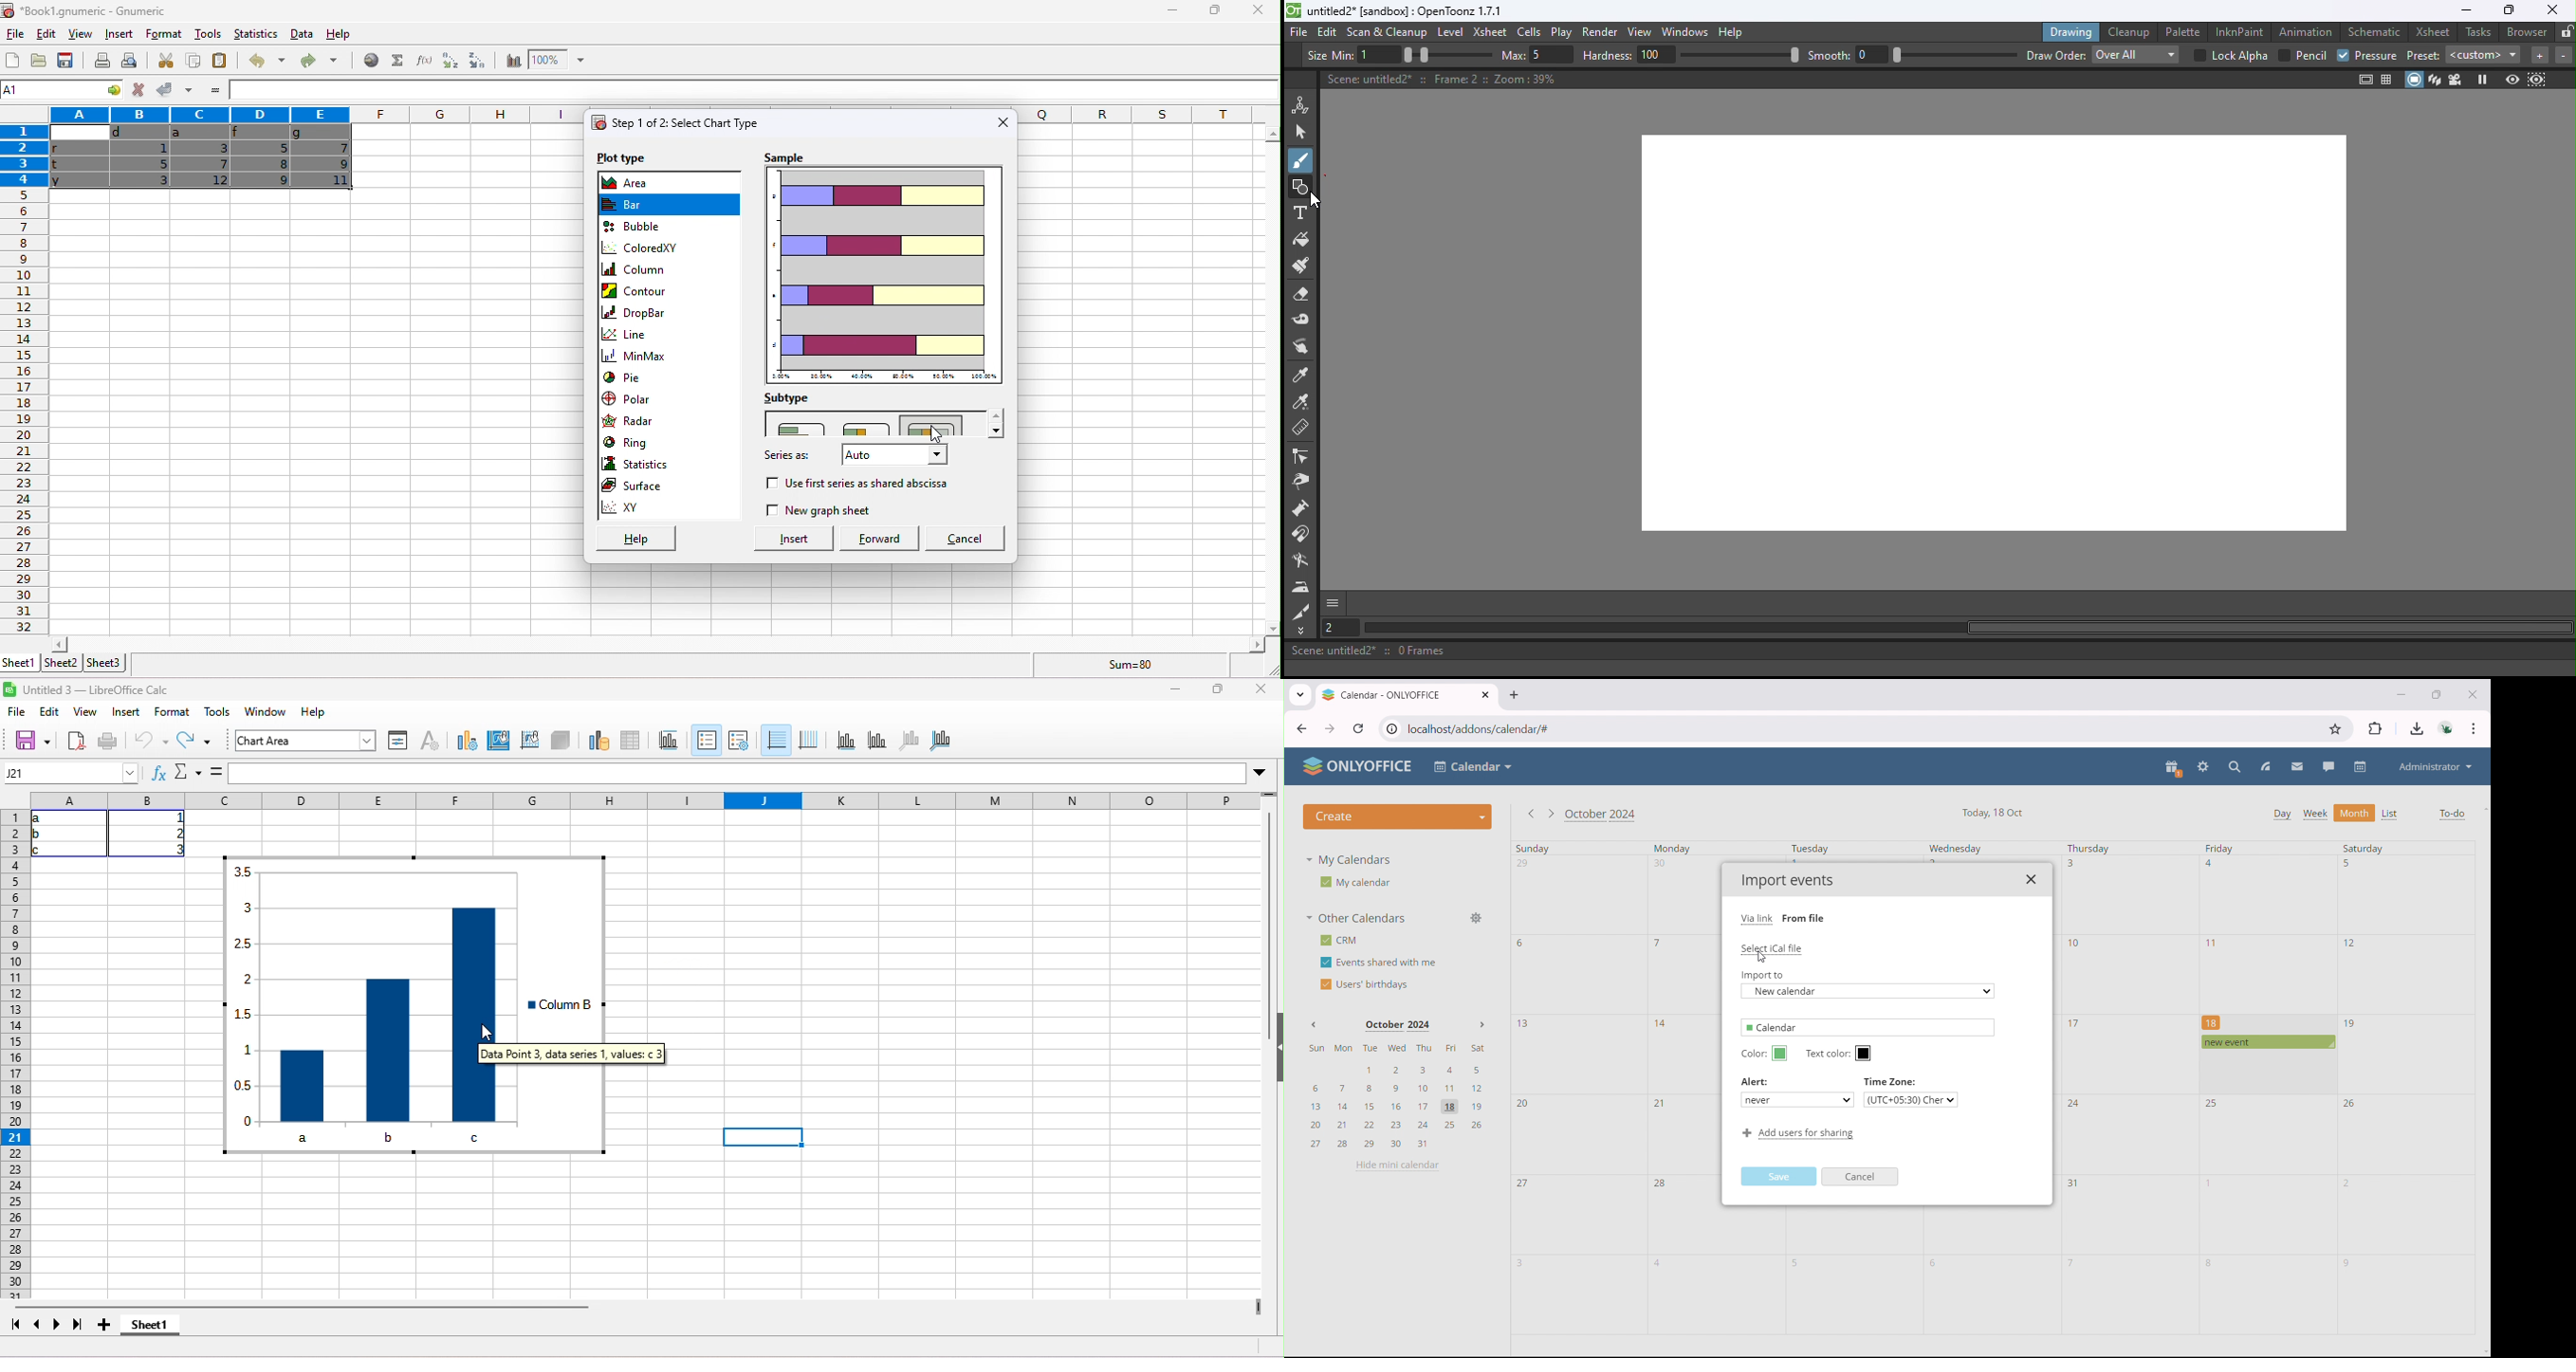 The height and width of the screenshot is (1372, 2576). Describe the element at coordinates (1397, 1165) in the screenshot. I see `hide mini calendar` at that location.